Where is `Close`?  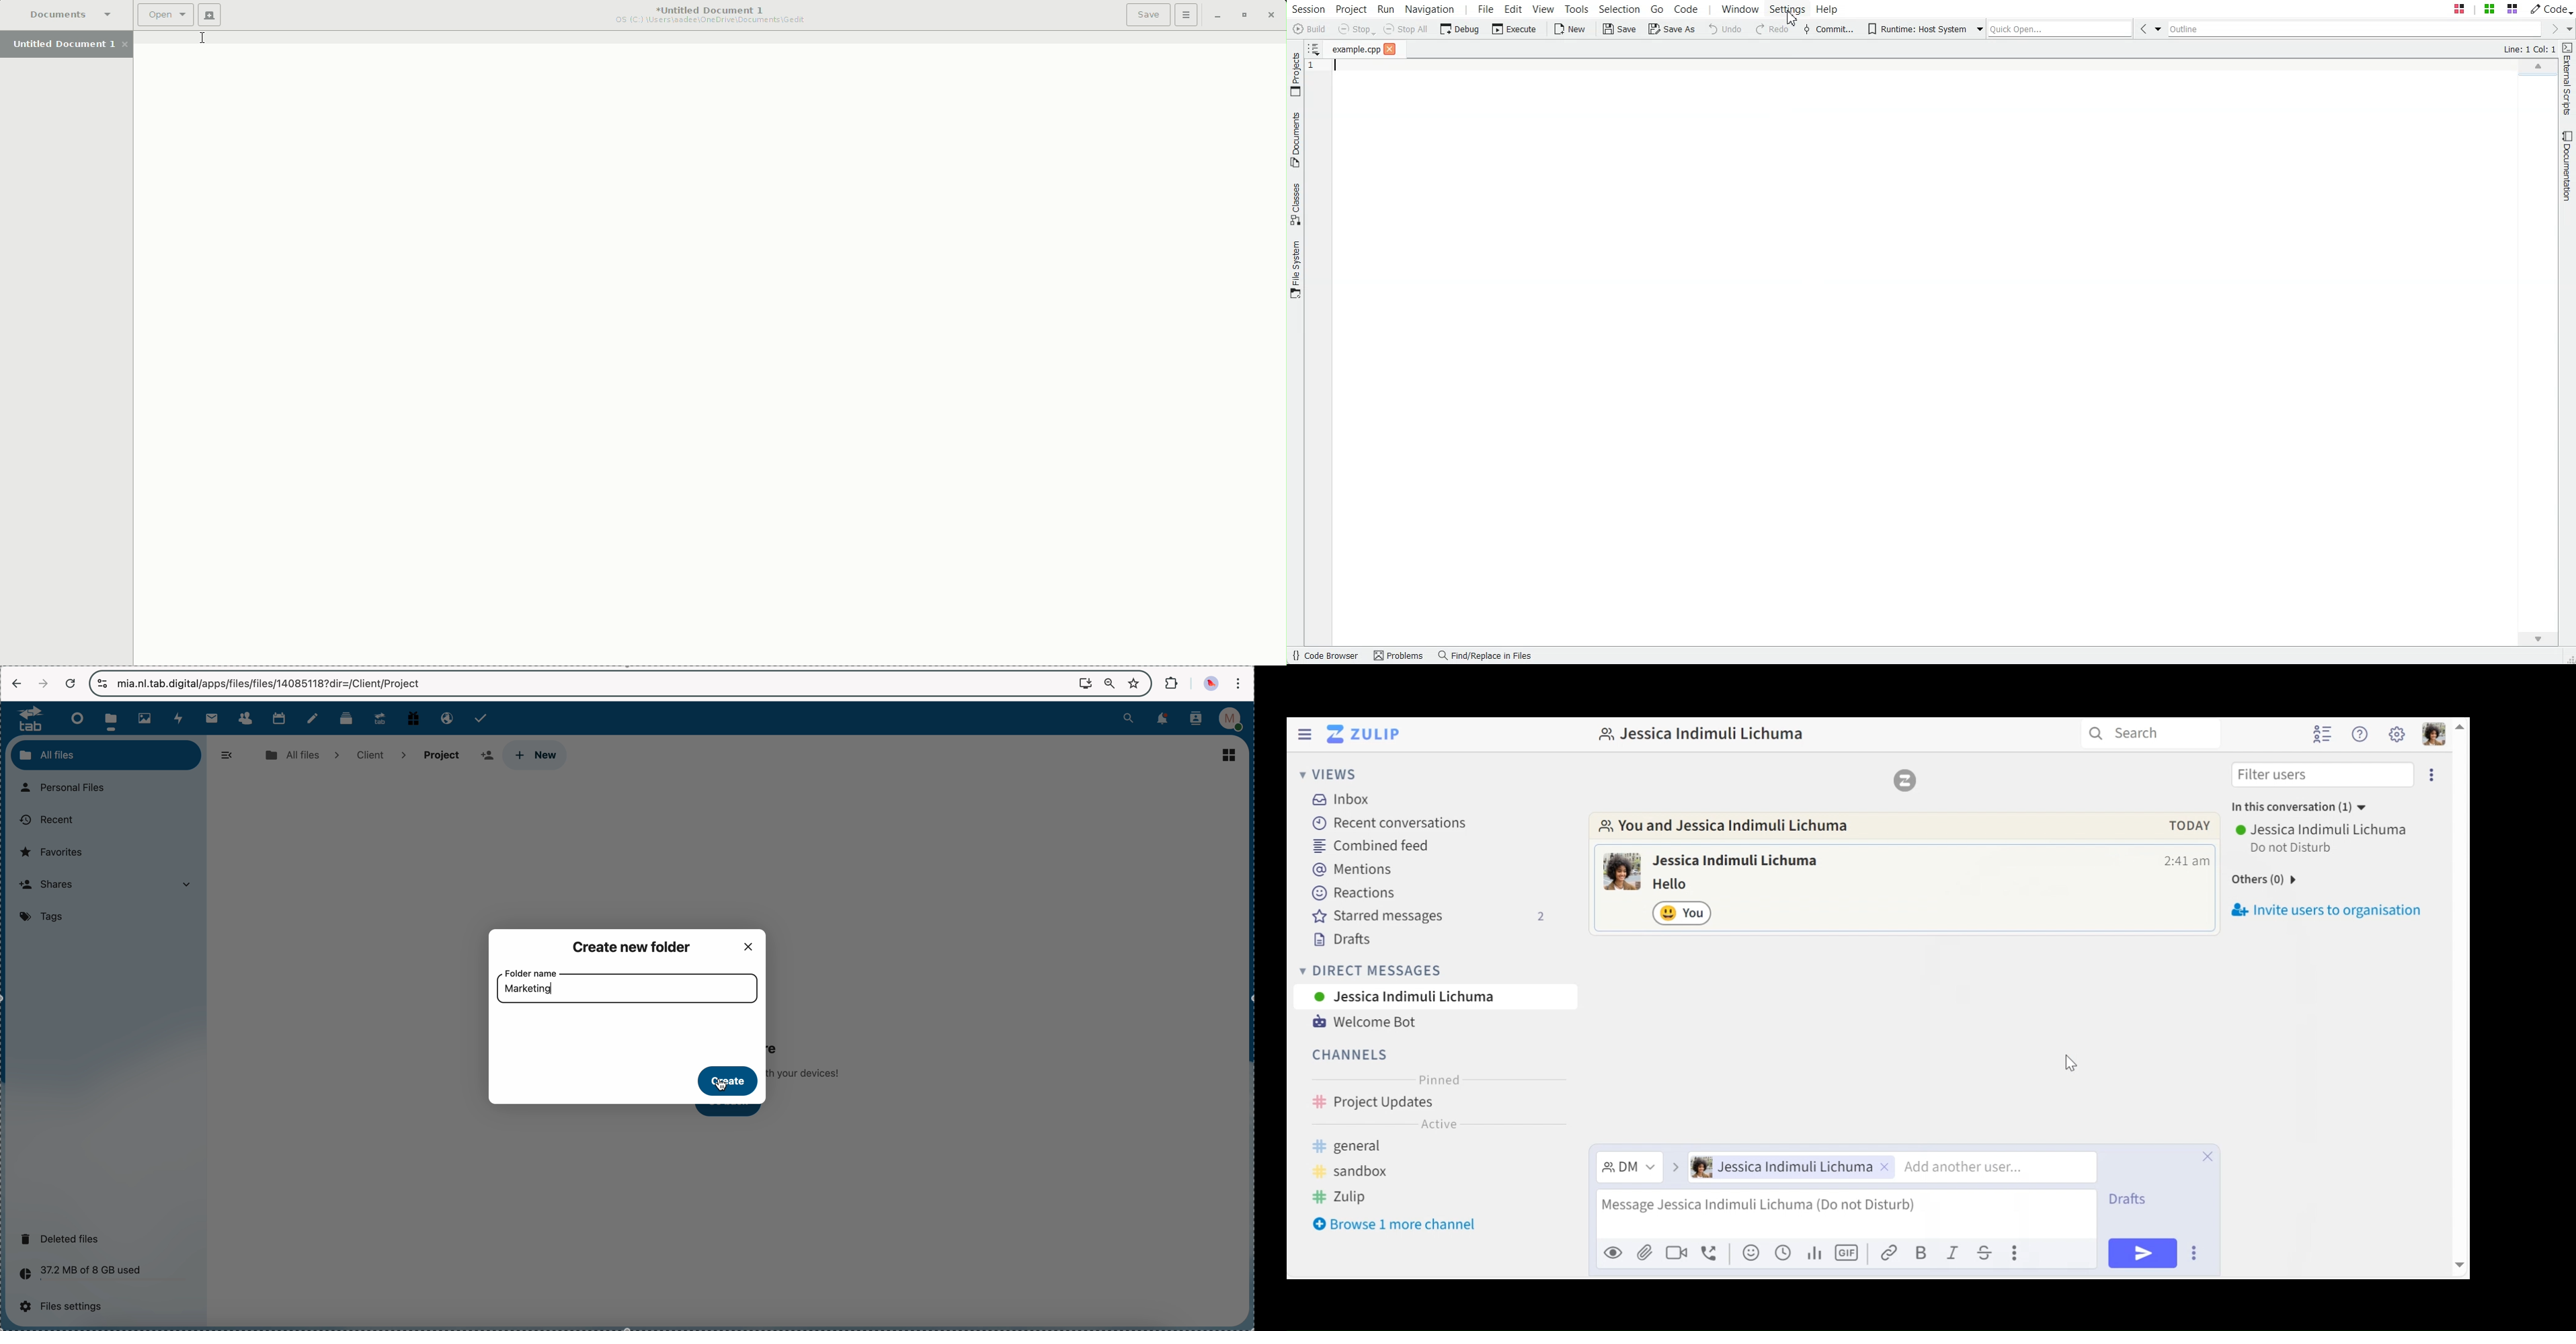 Close is located at coordinates (1272, 15).